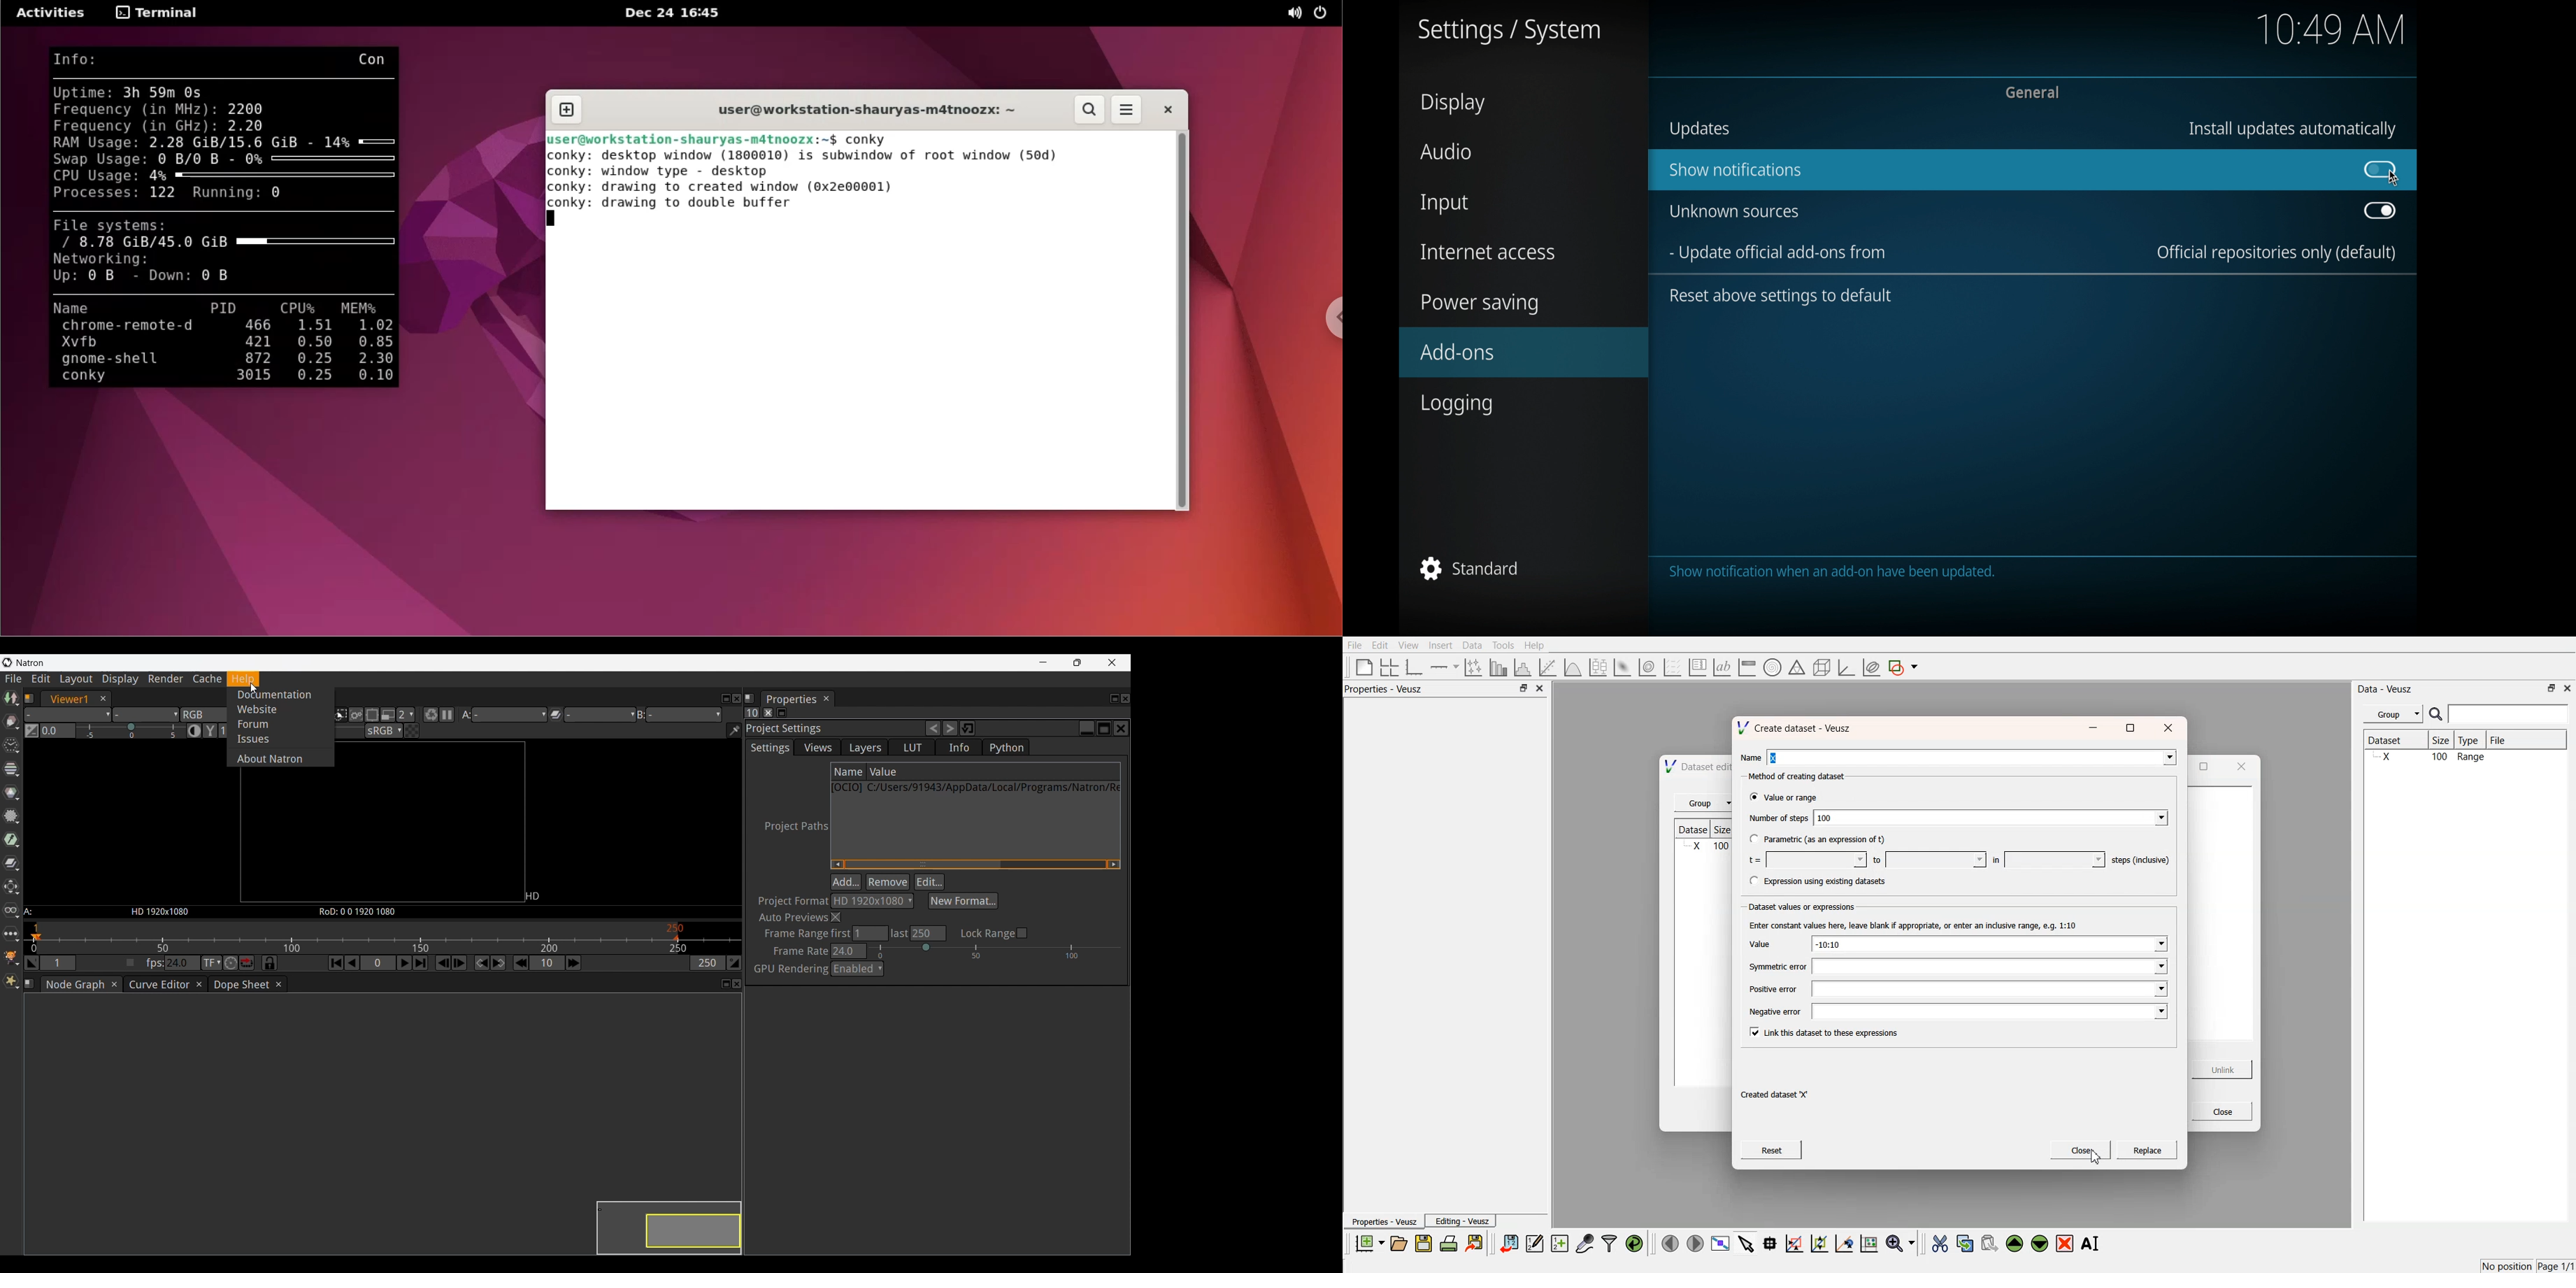  I want to click on internet access, so click(1489, 251).